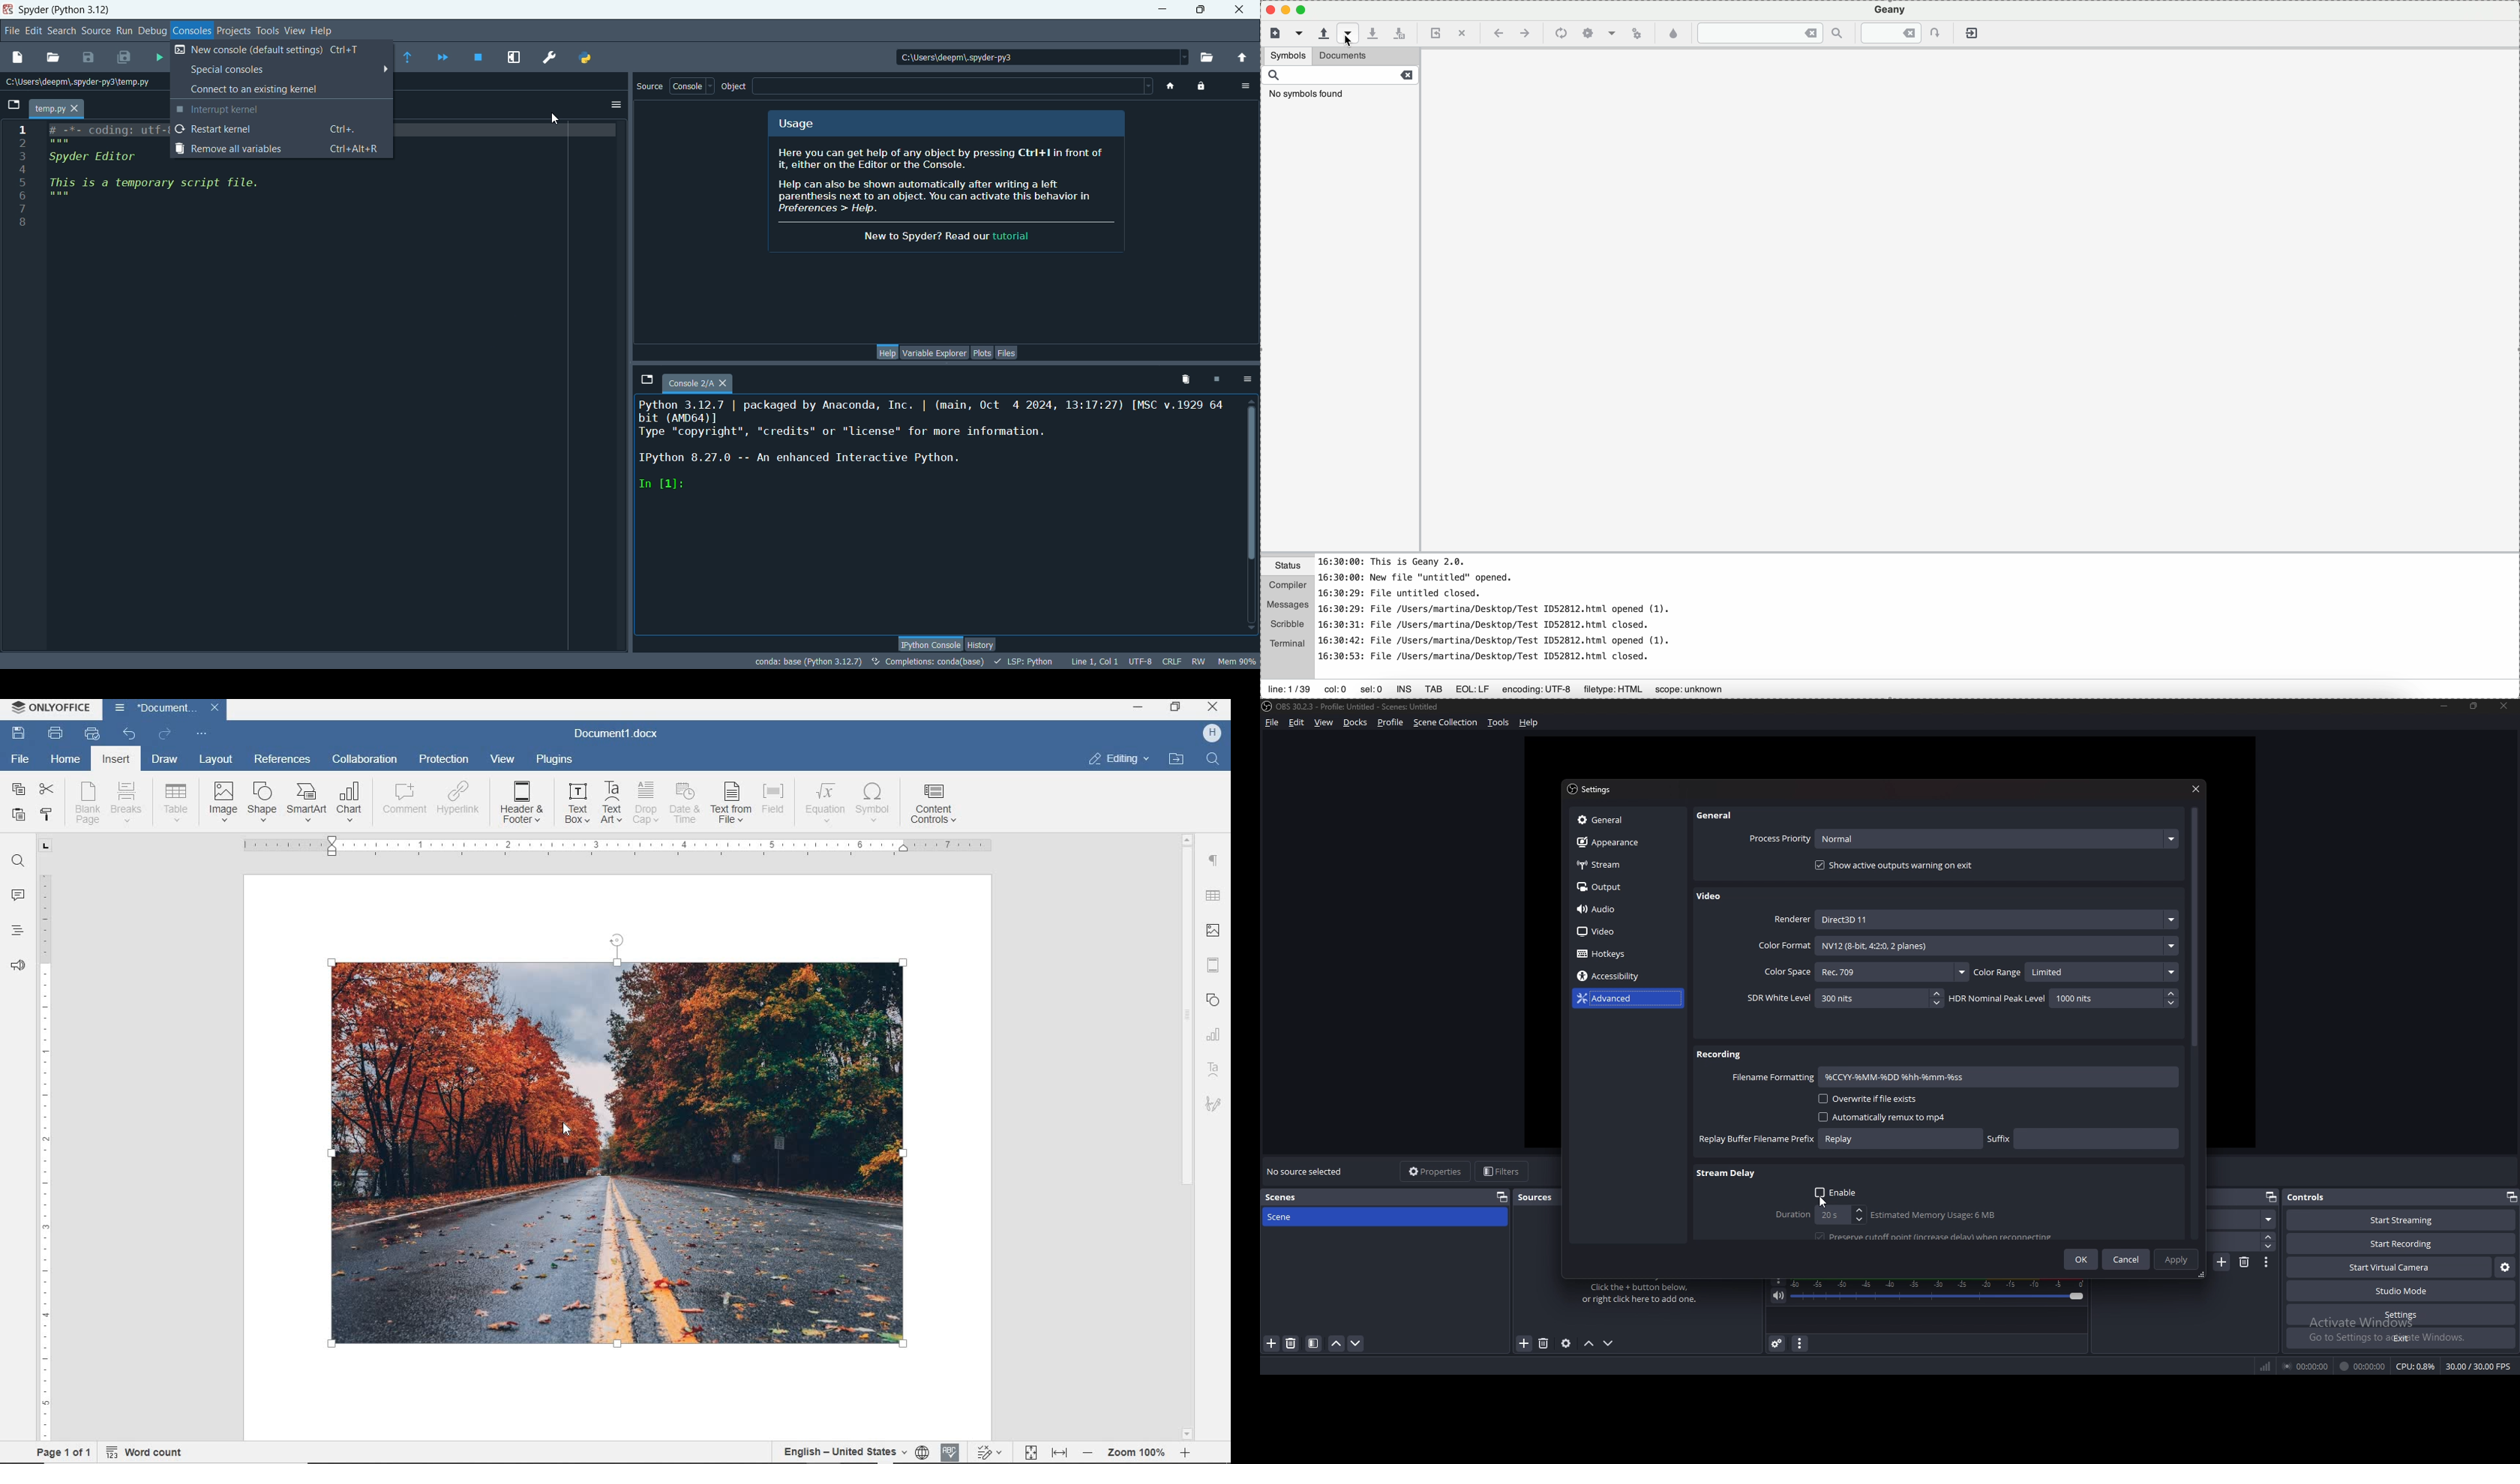  What do you see at coordinates (88, 57) in the screenshot?
I see `save ` at bounding box center [88, 57].